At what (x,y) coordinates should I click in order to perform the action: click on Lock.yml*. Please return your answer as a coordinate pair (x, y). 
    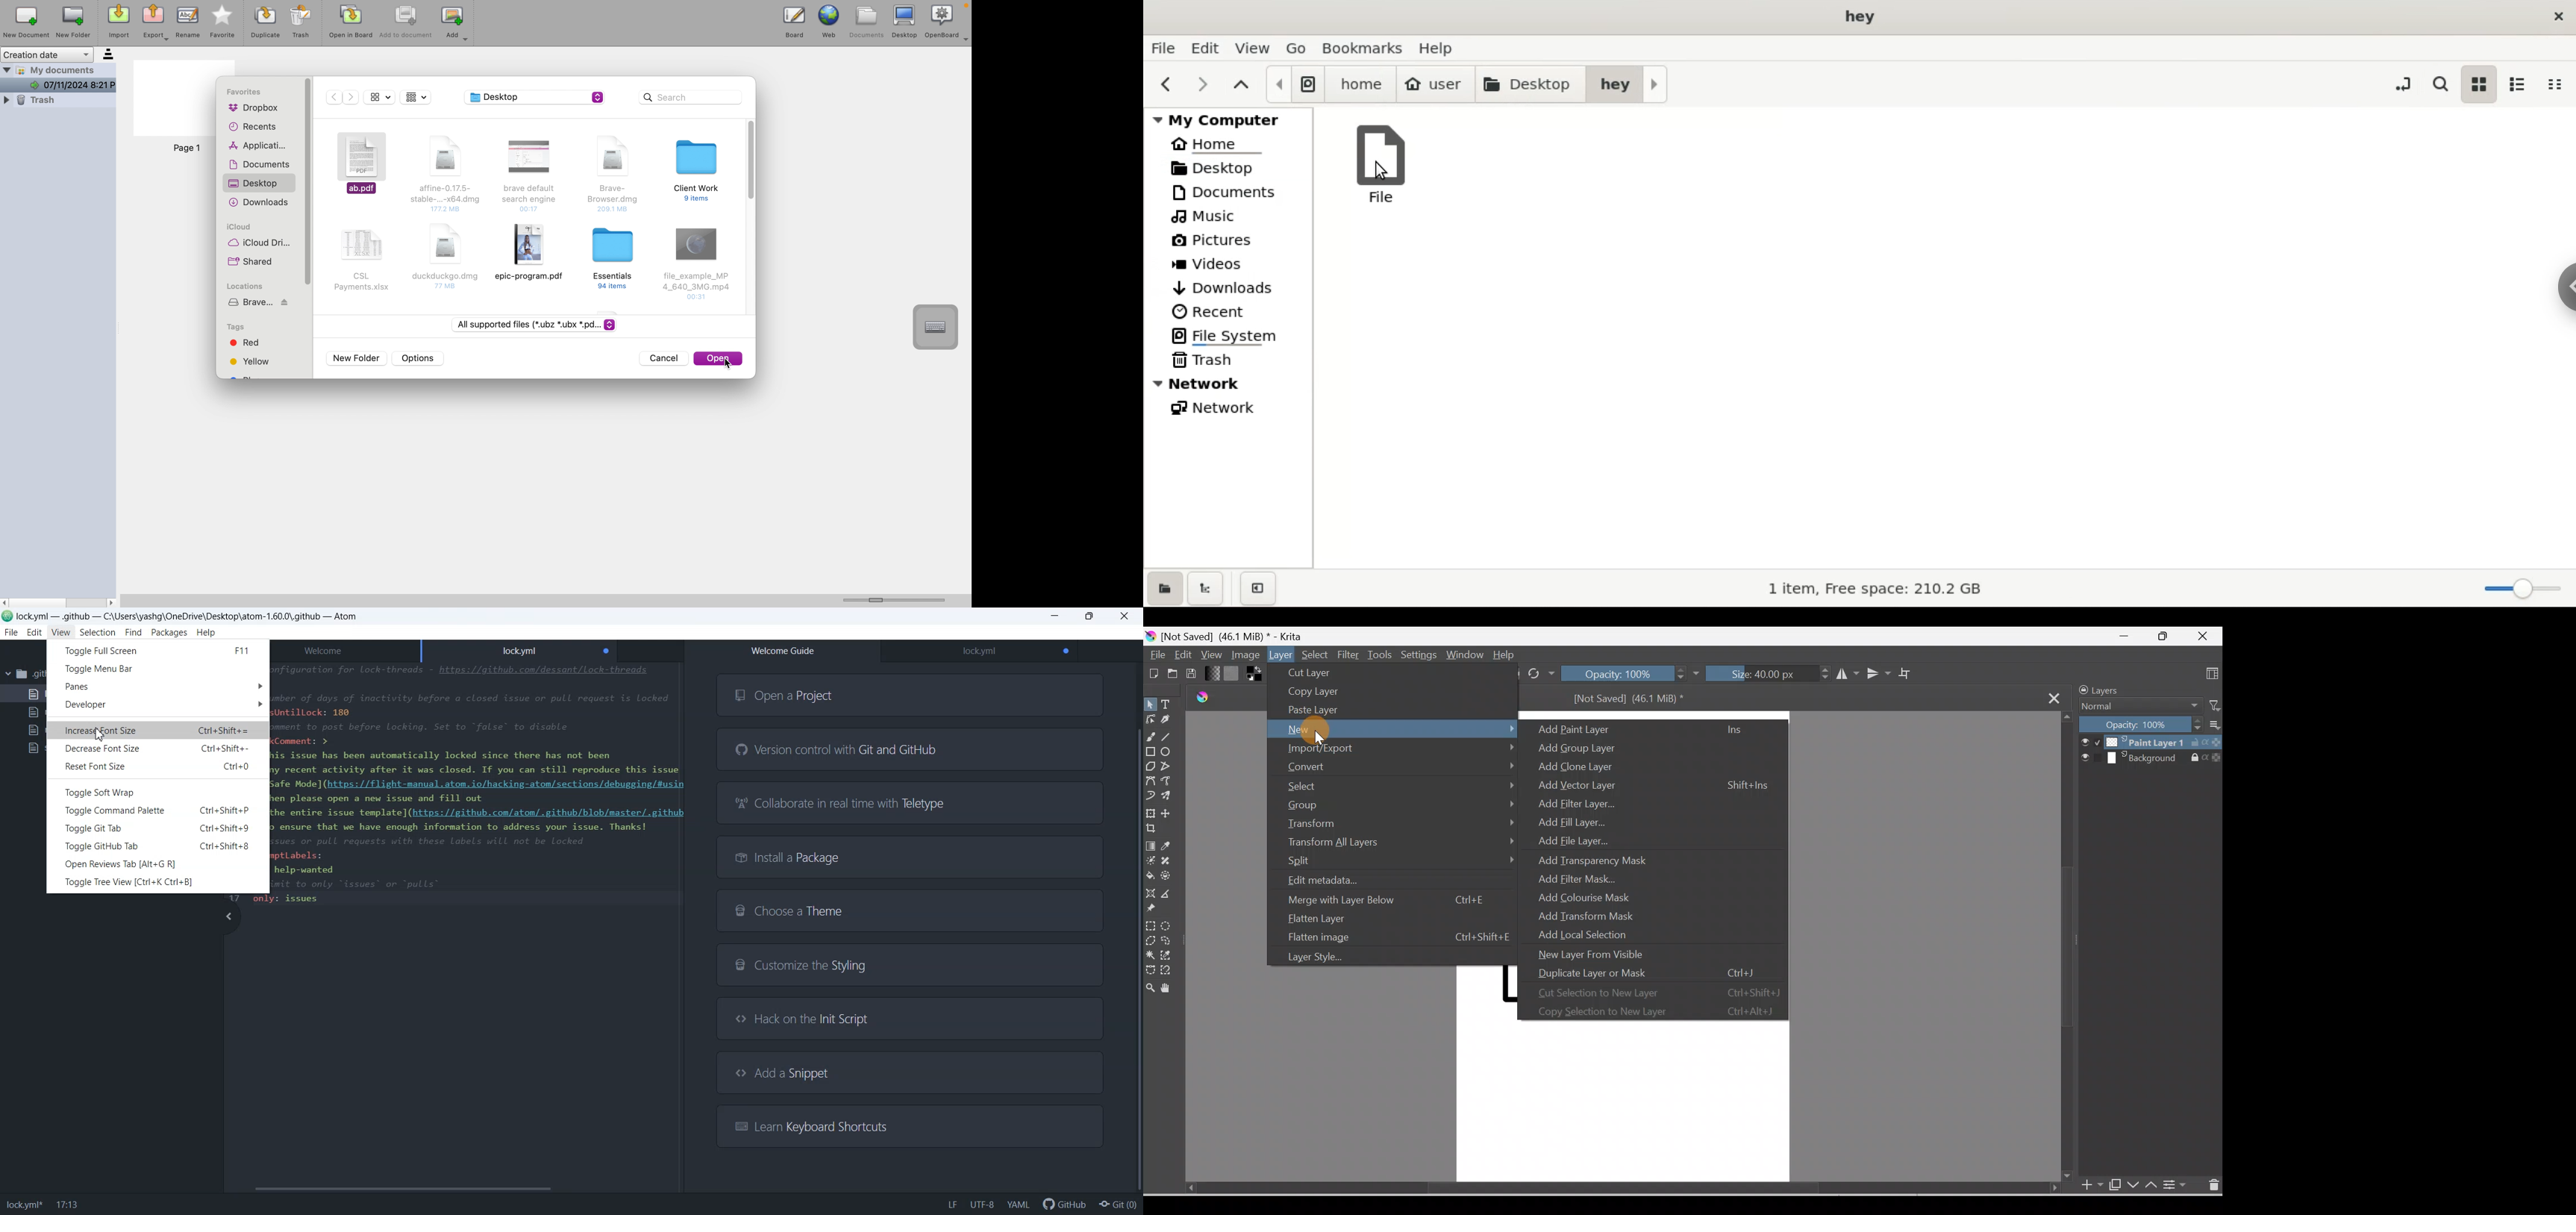
    Looking at the image, I should click on (24, 1205).